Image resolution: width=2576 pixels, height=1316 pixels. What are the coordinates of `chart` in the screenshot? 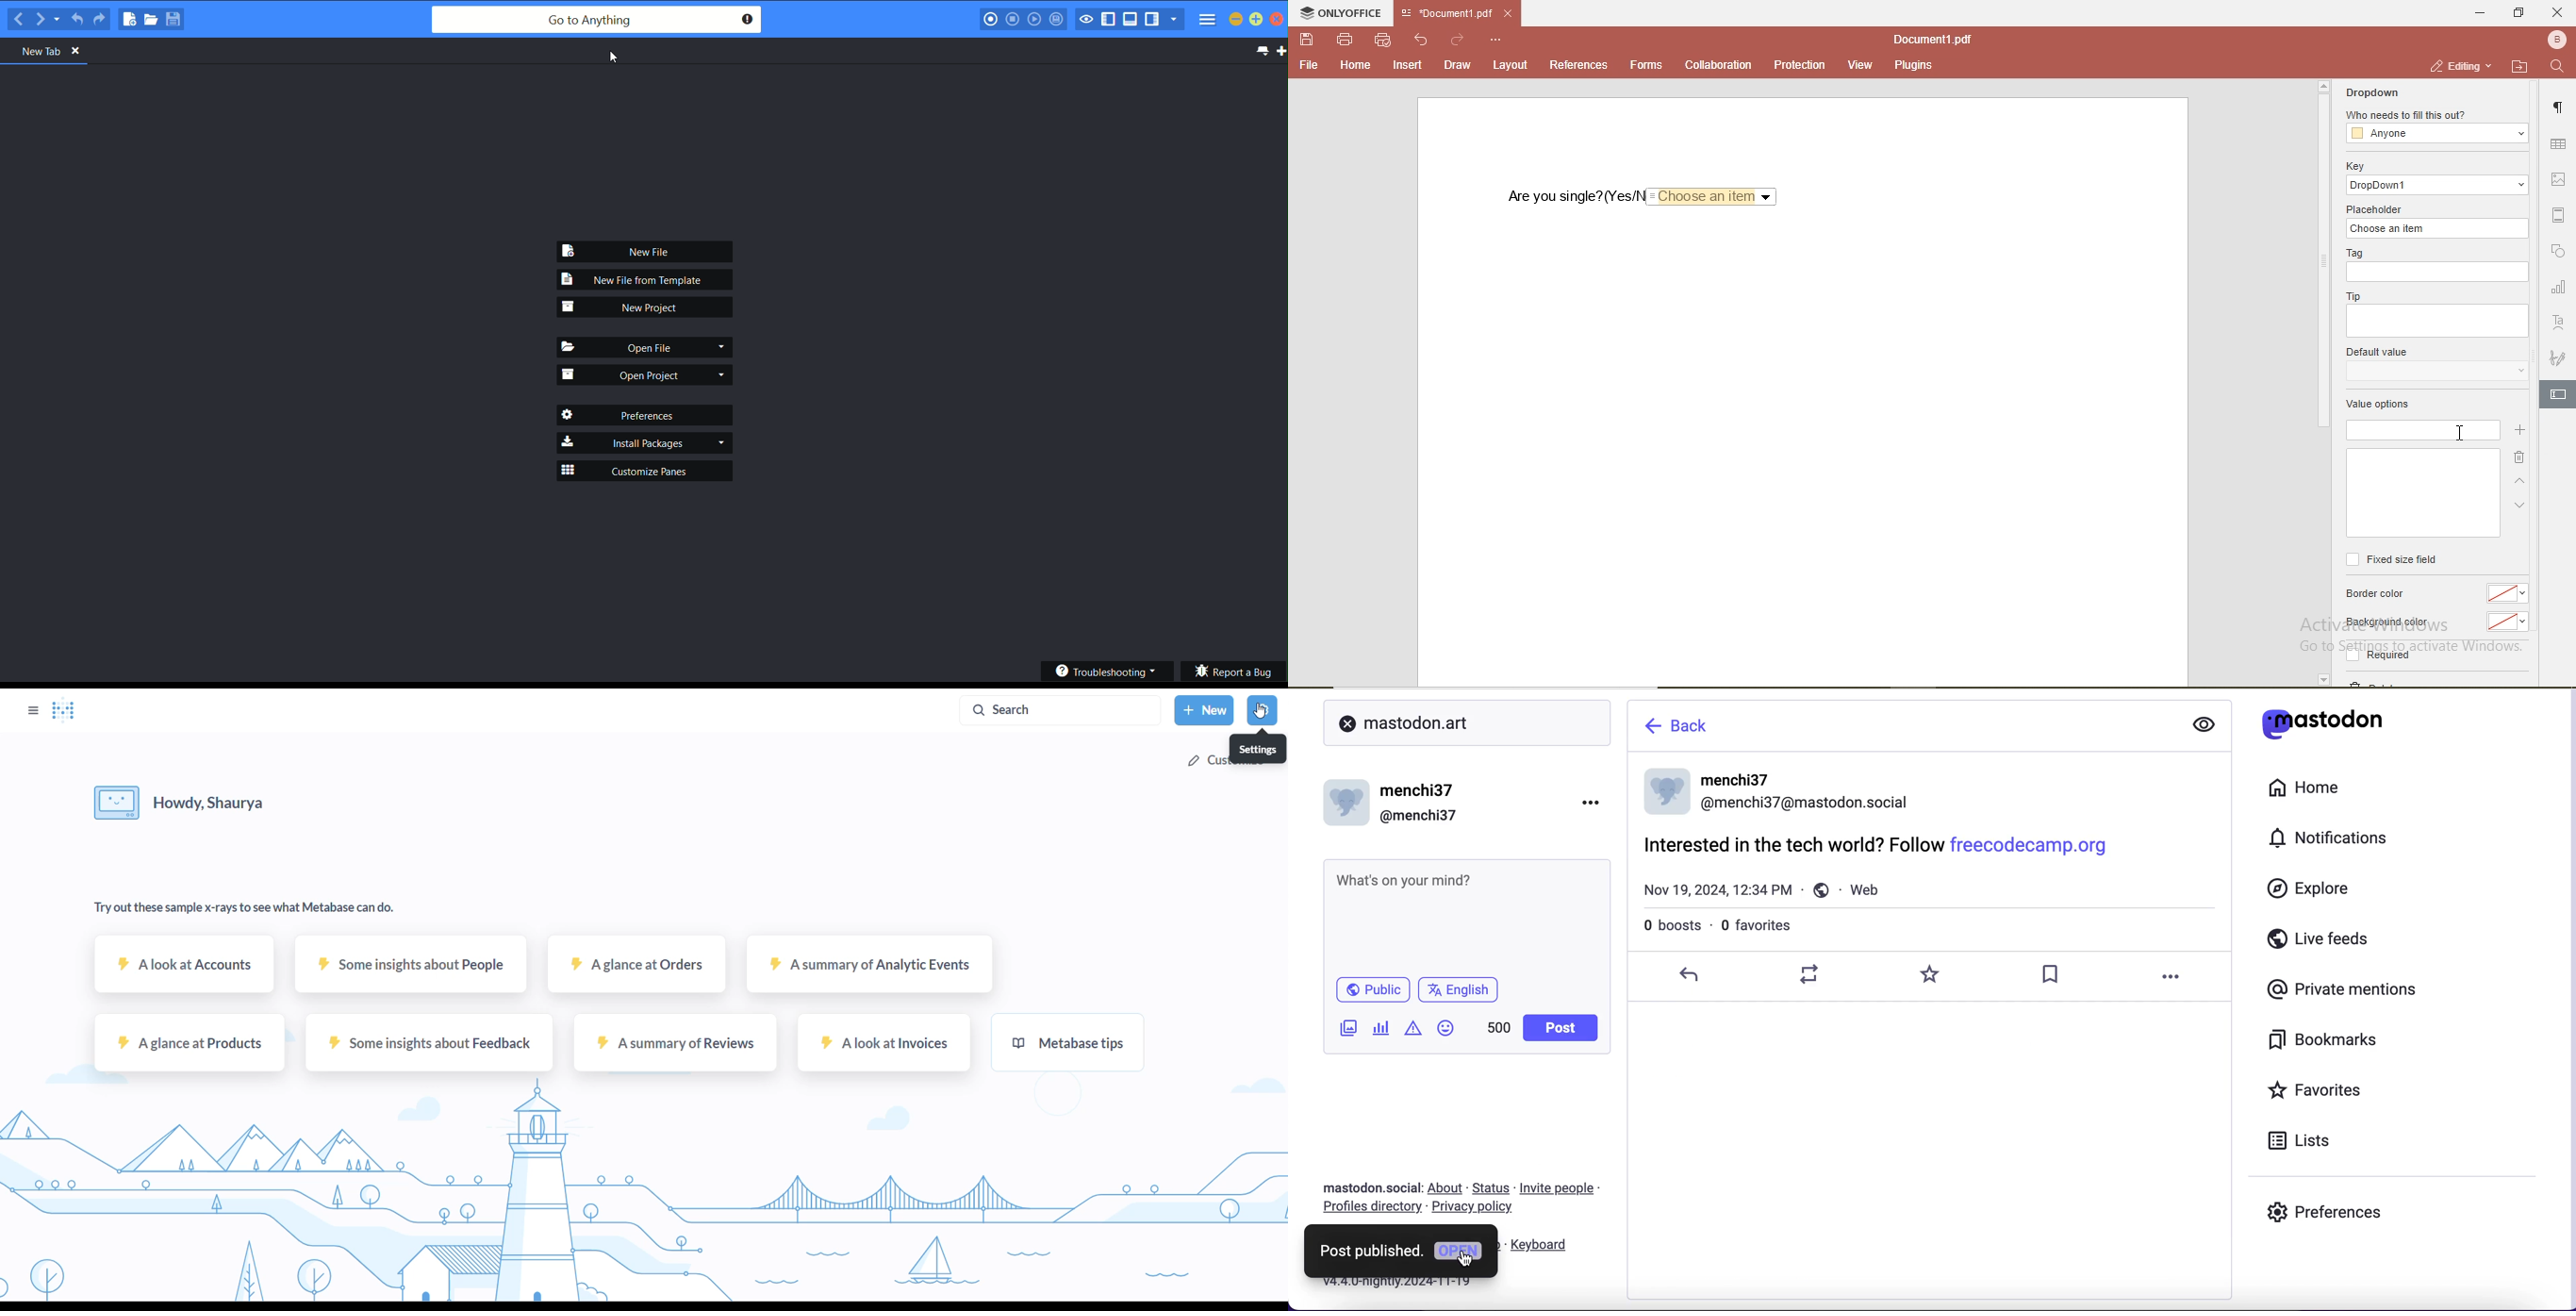 It's located at (2559, 287).